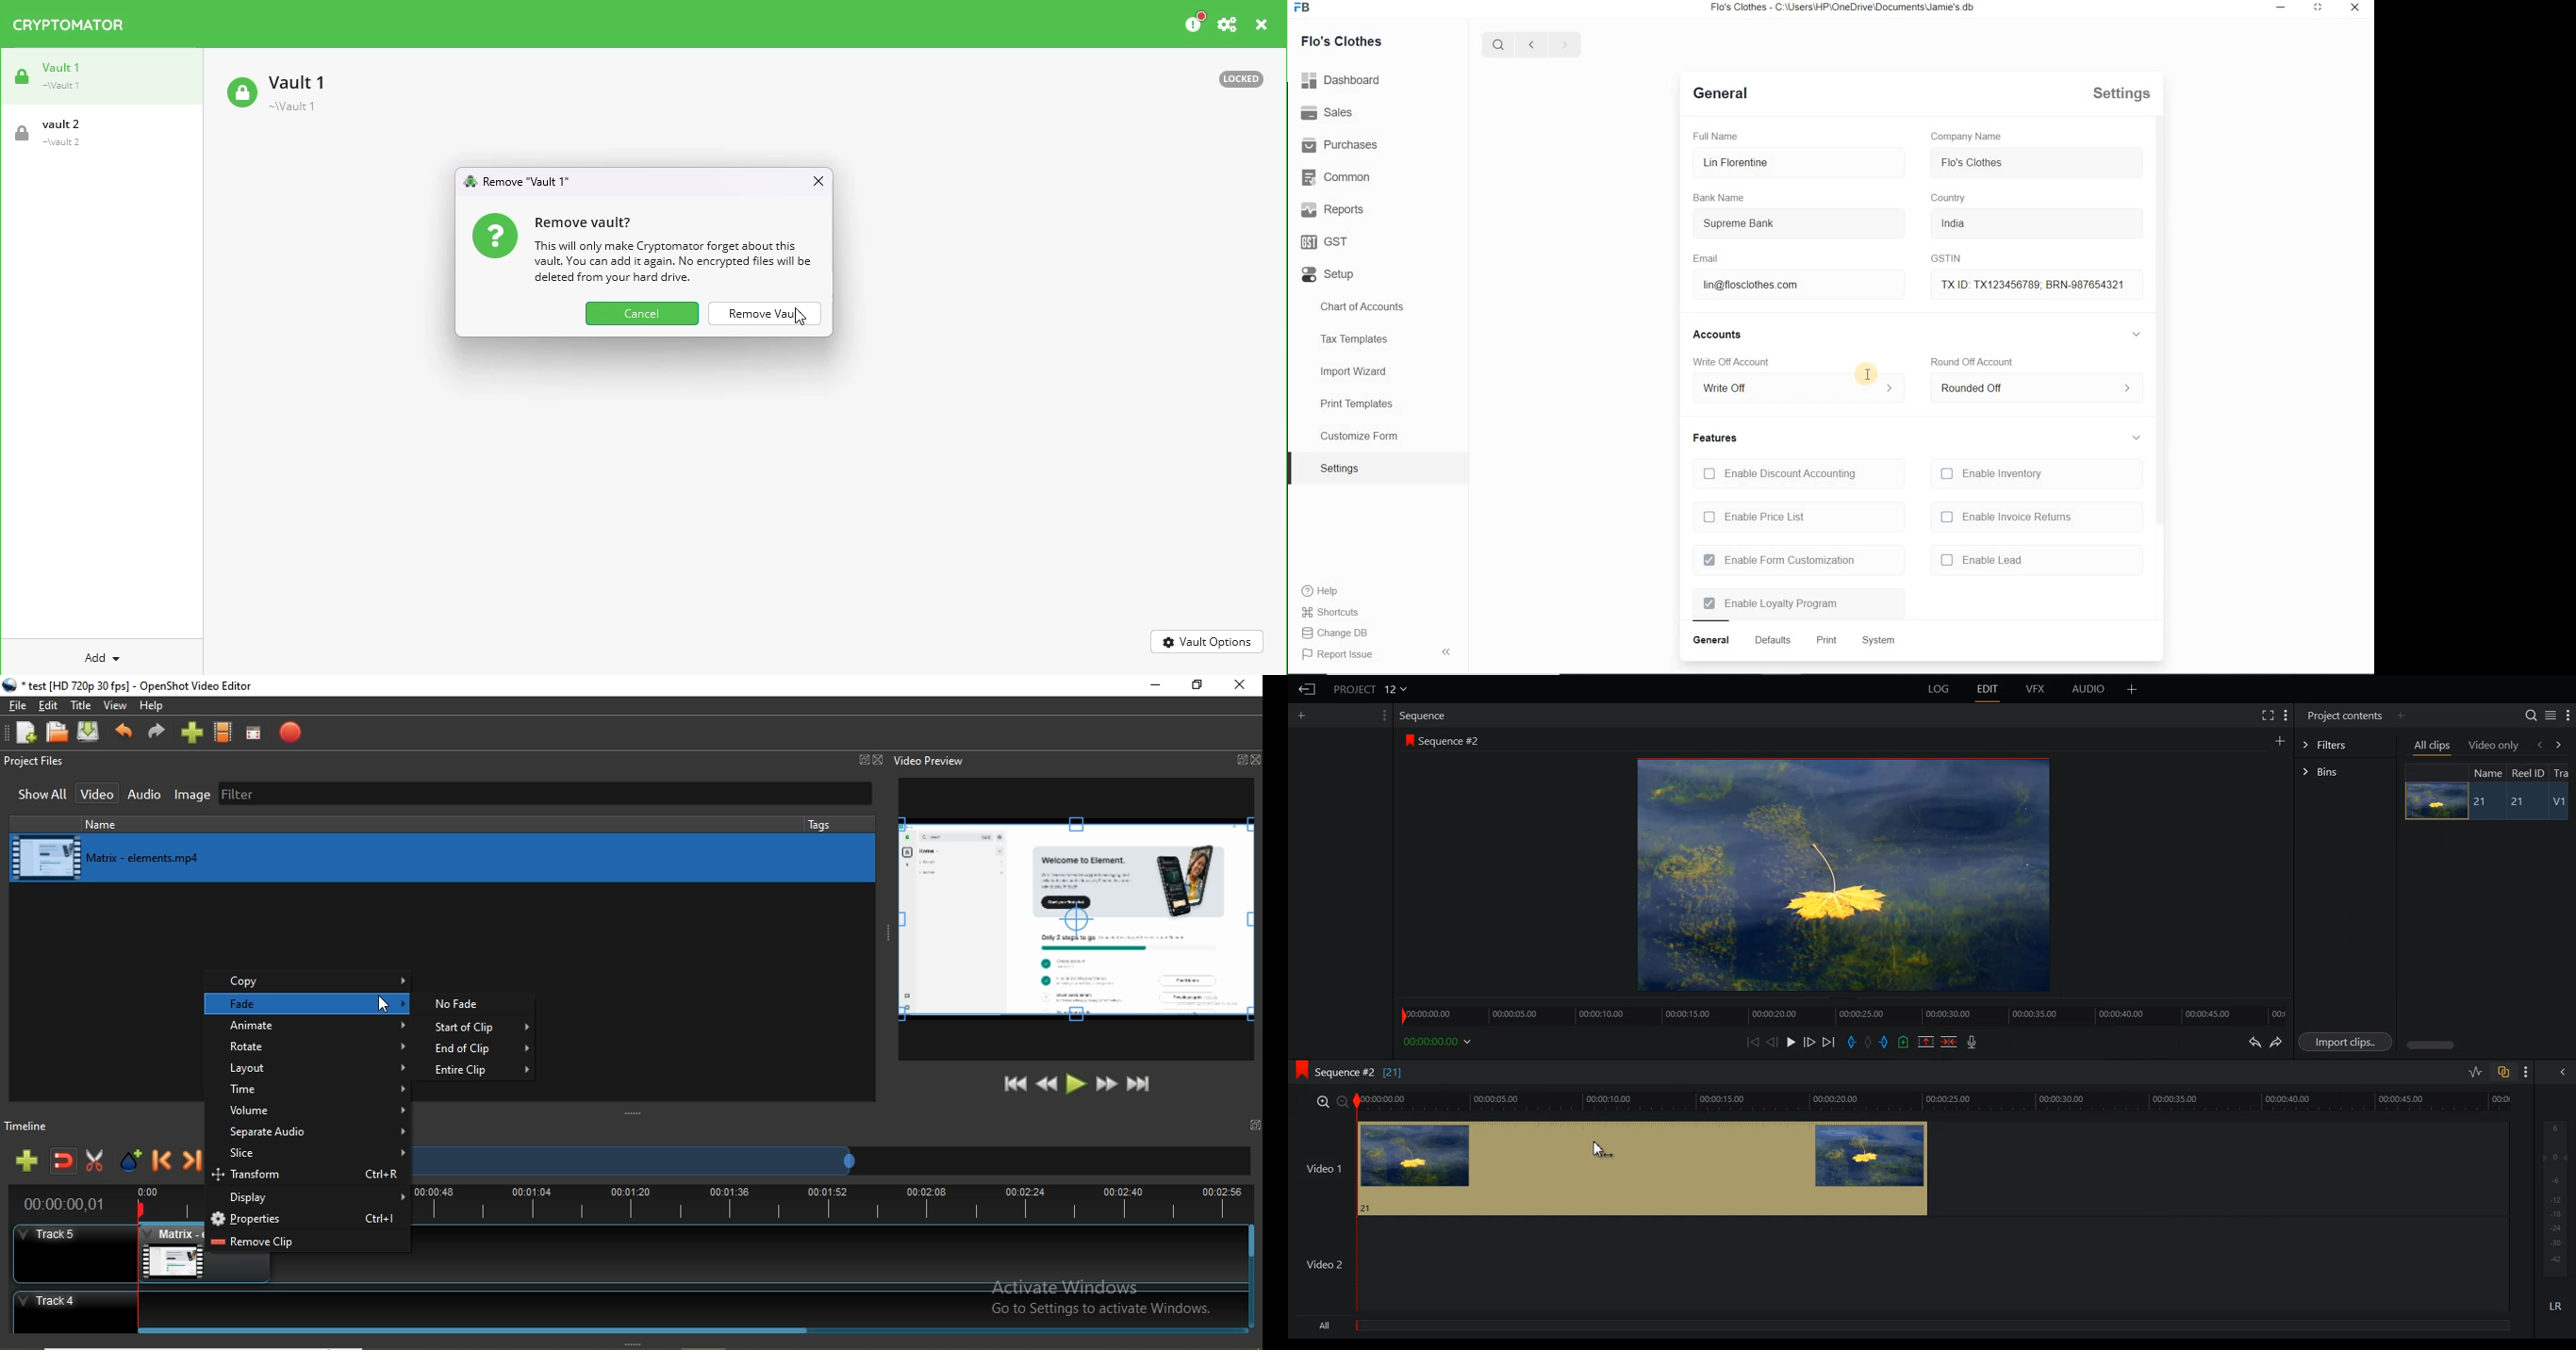  I want to click on Chart of Accounts, so click(1363, 306).